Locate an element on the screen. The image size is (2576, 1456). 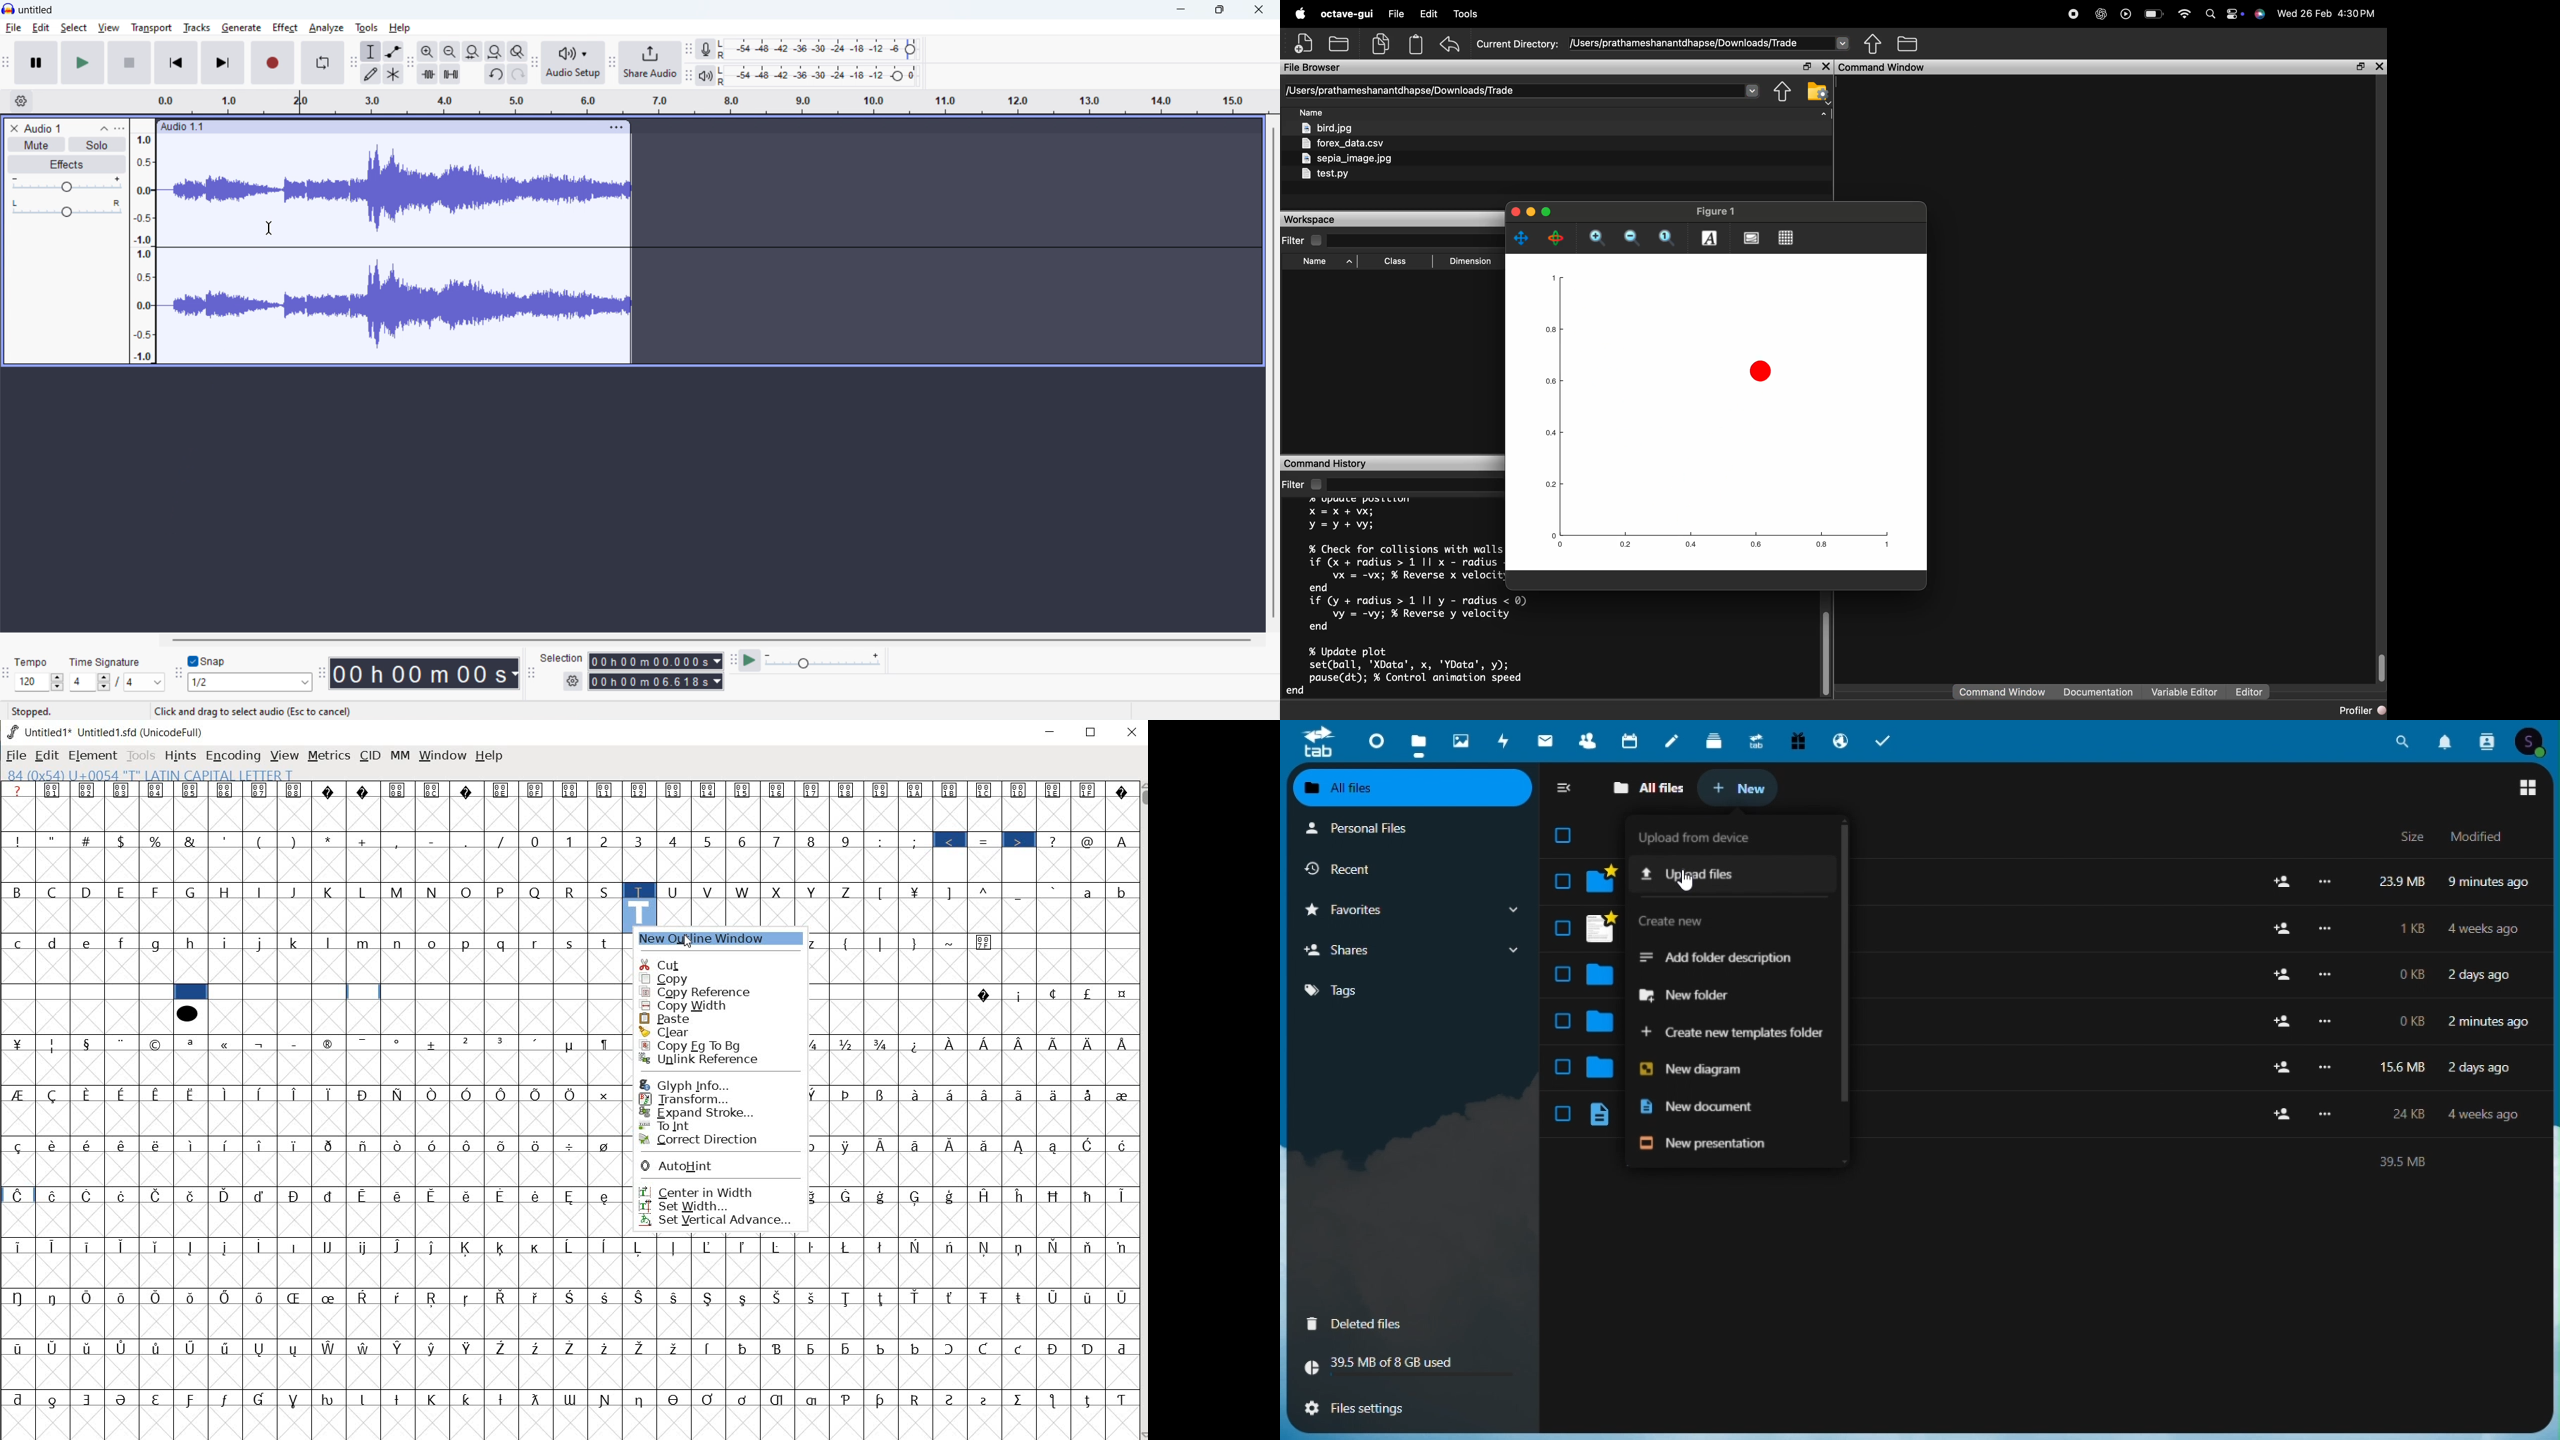
H is located at coordinates (226, 892).